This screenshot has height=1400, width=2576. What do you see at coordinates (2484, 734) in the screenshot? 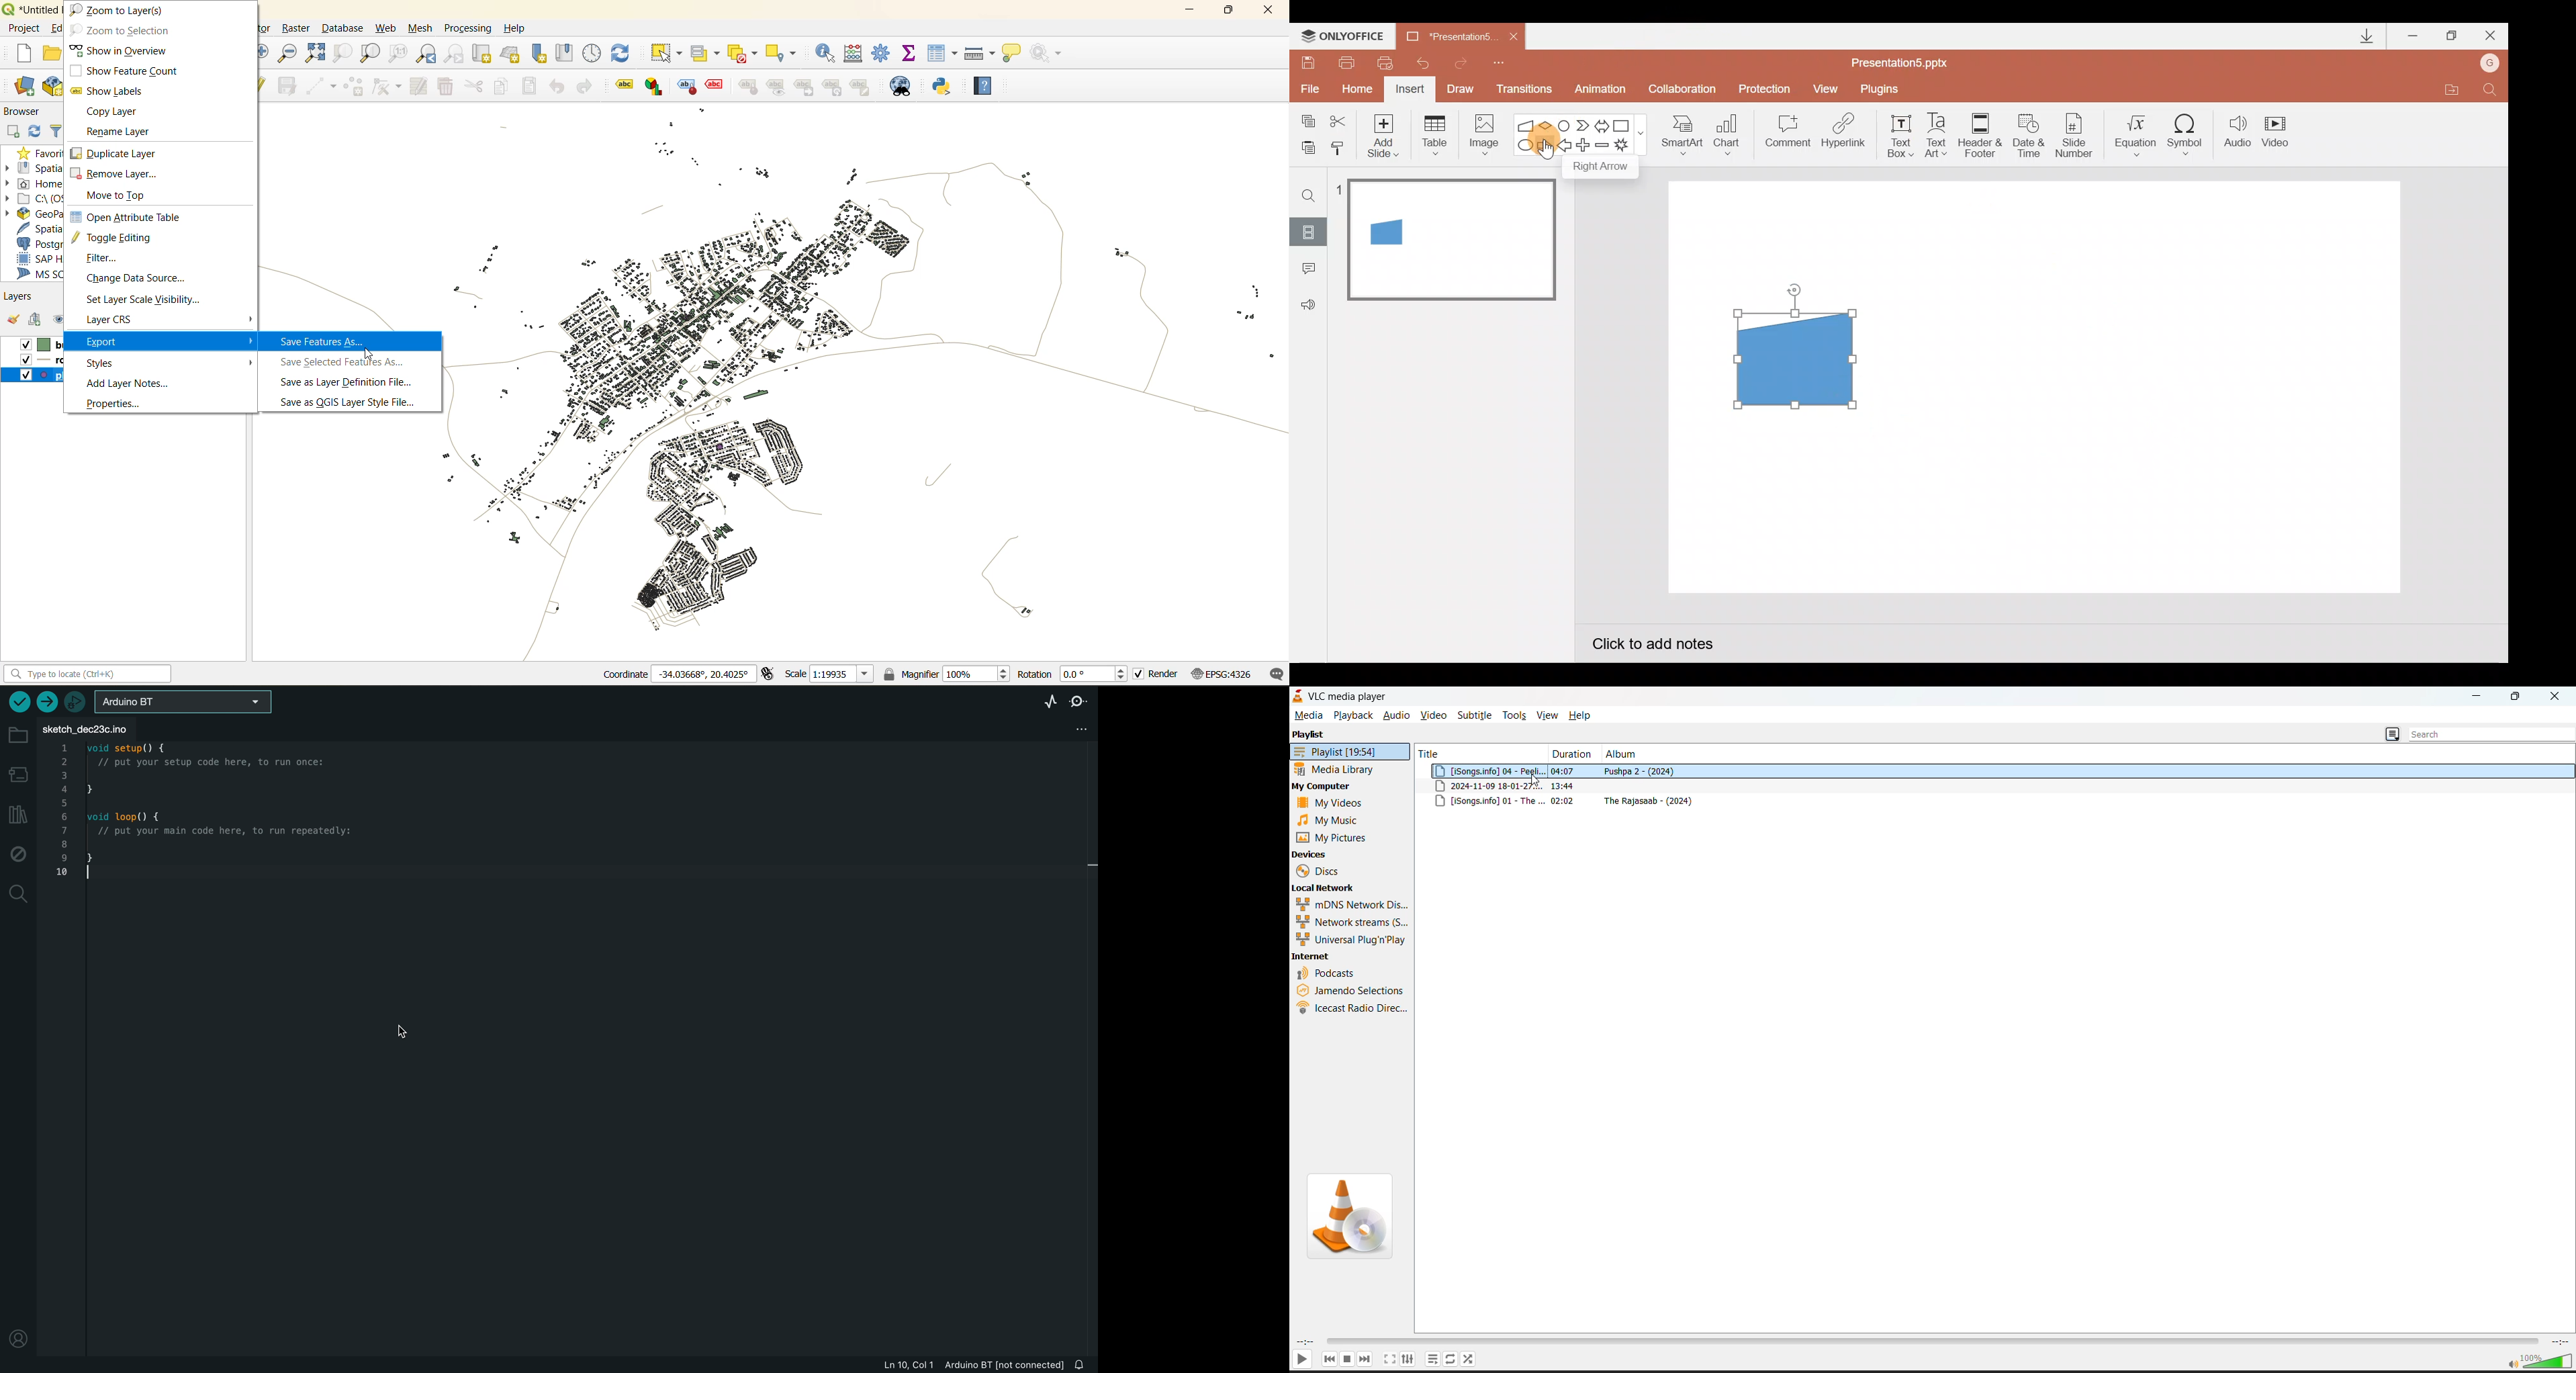
I see `search` at bounding box center [2484, 734].